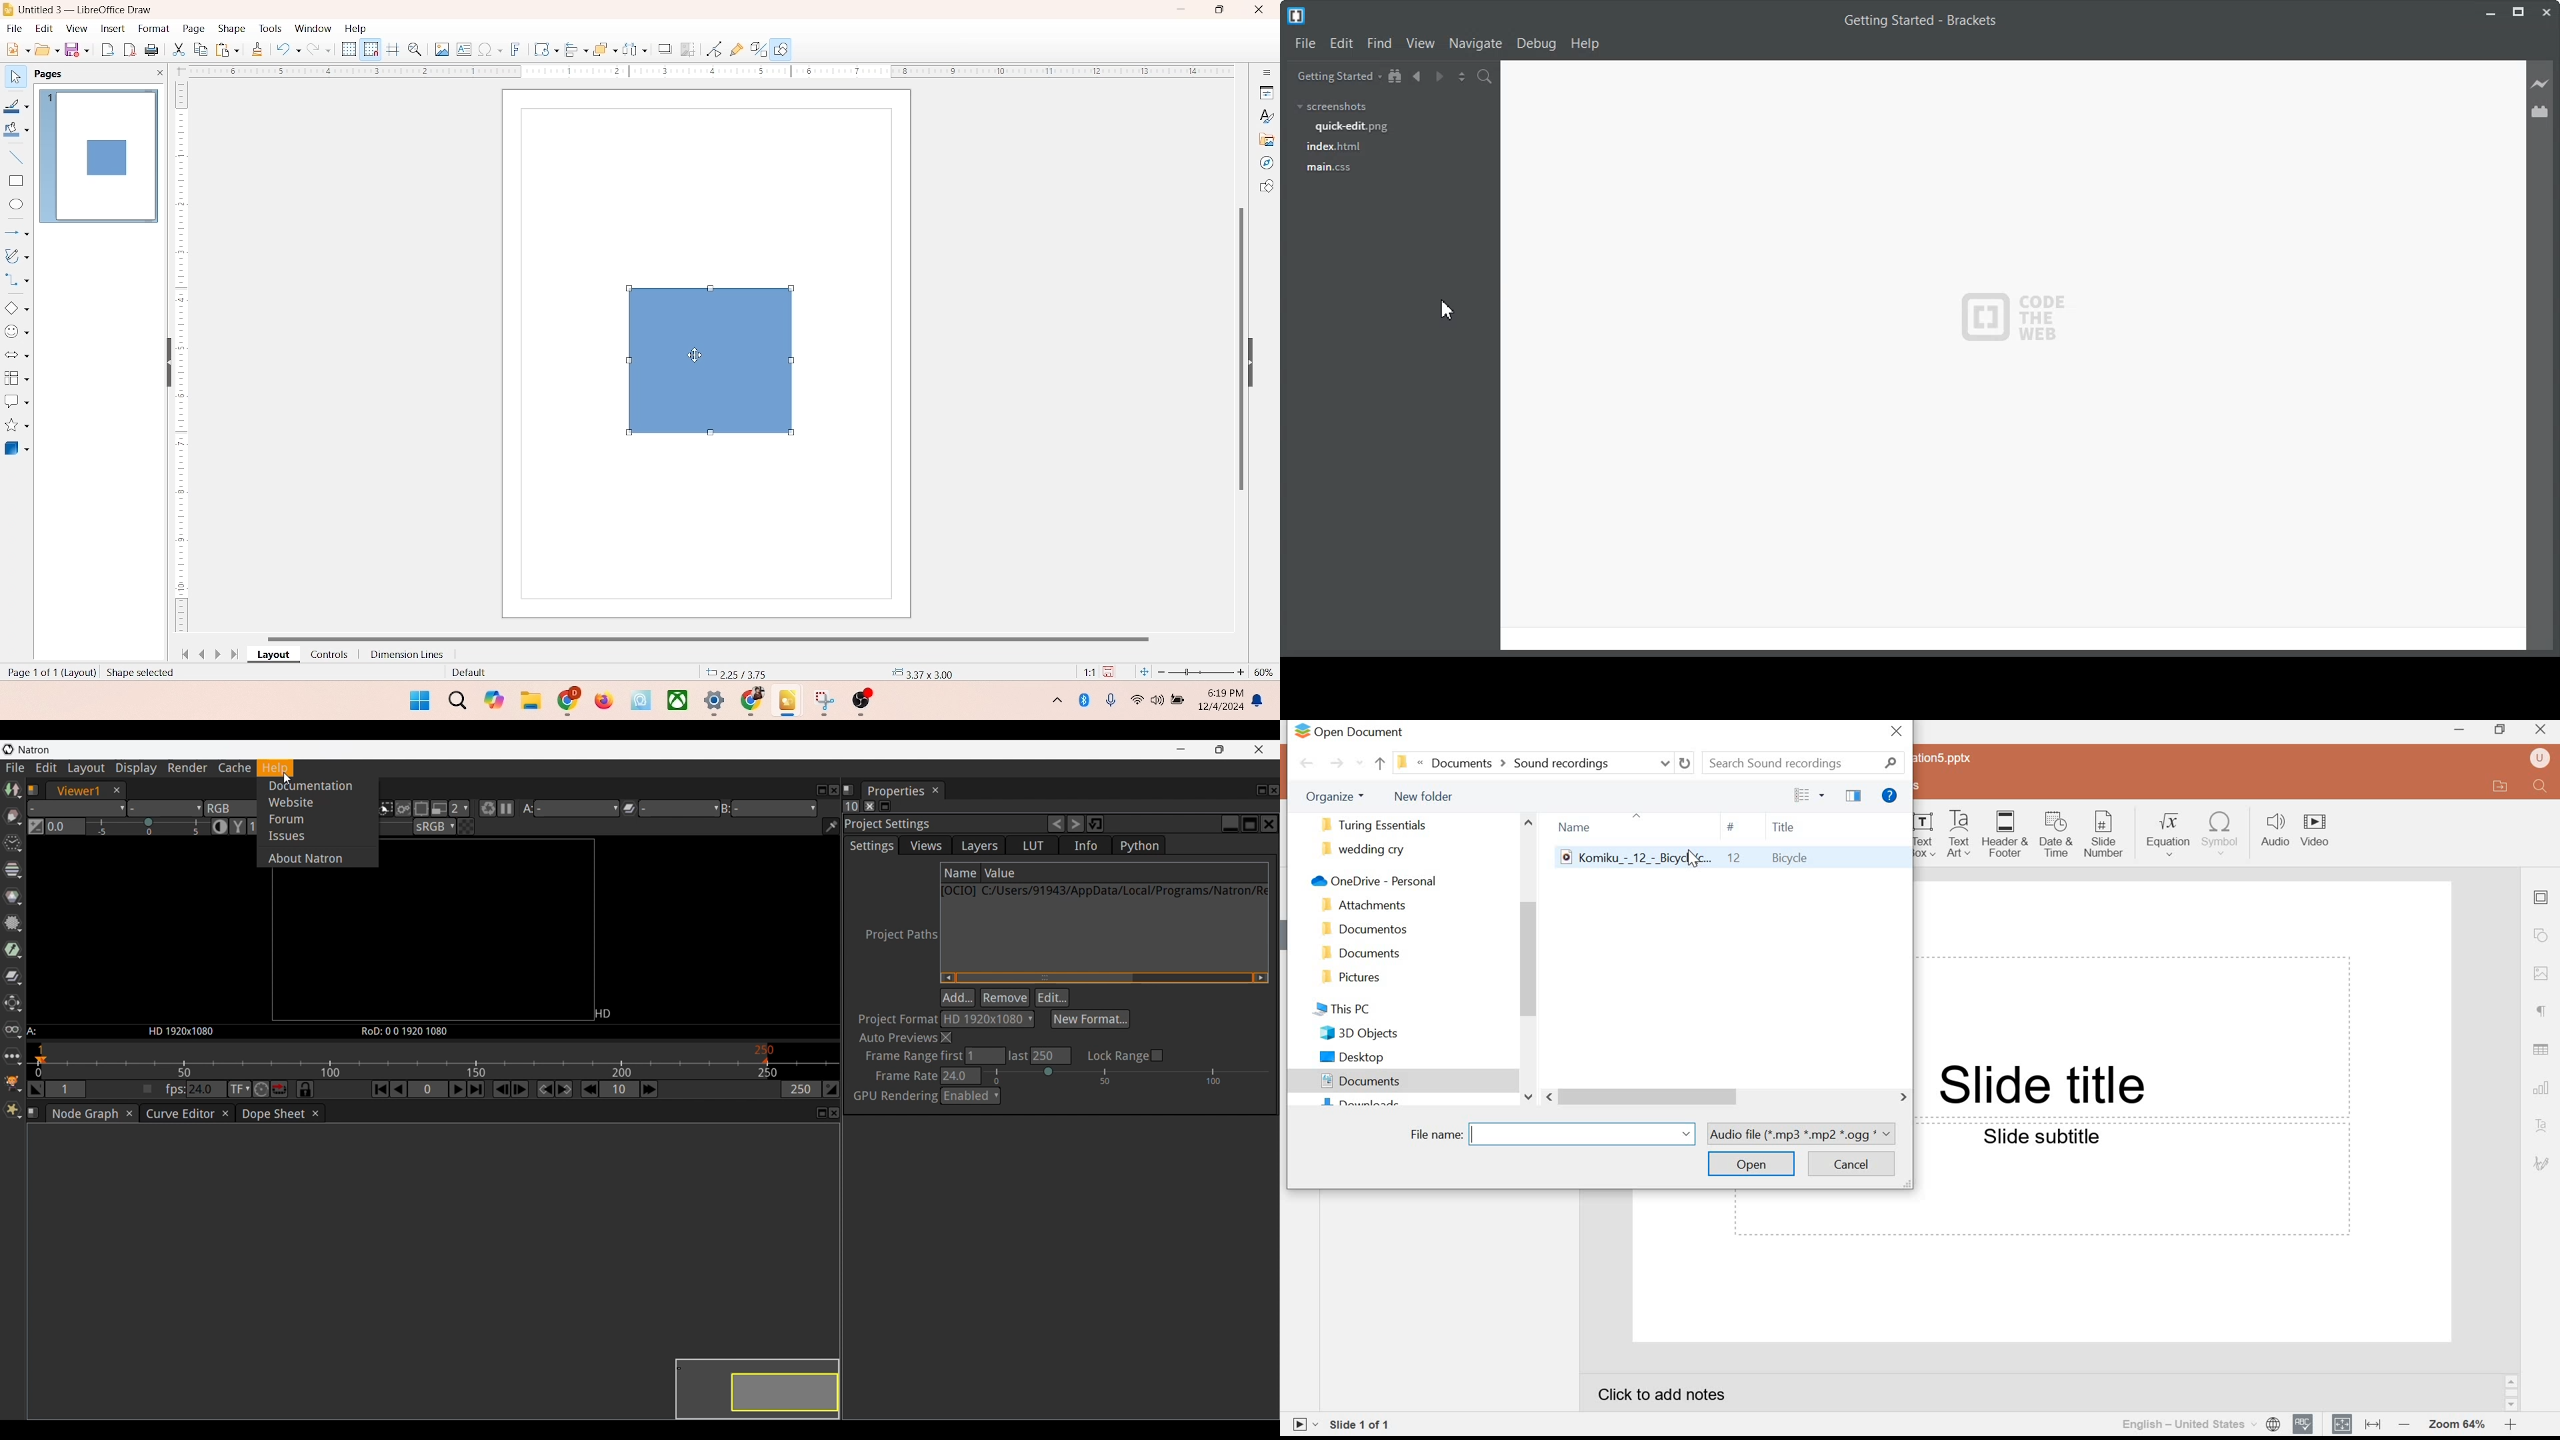 Image resolution: width=2576 pixels, height=1456 pixels. Describe the element at coordinates (272, 655) in the screenshot. I see `layout` at that location.